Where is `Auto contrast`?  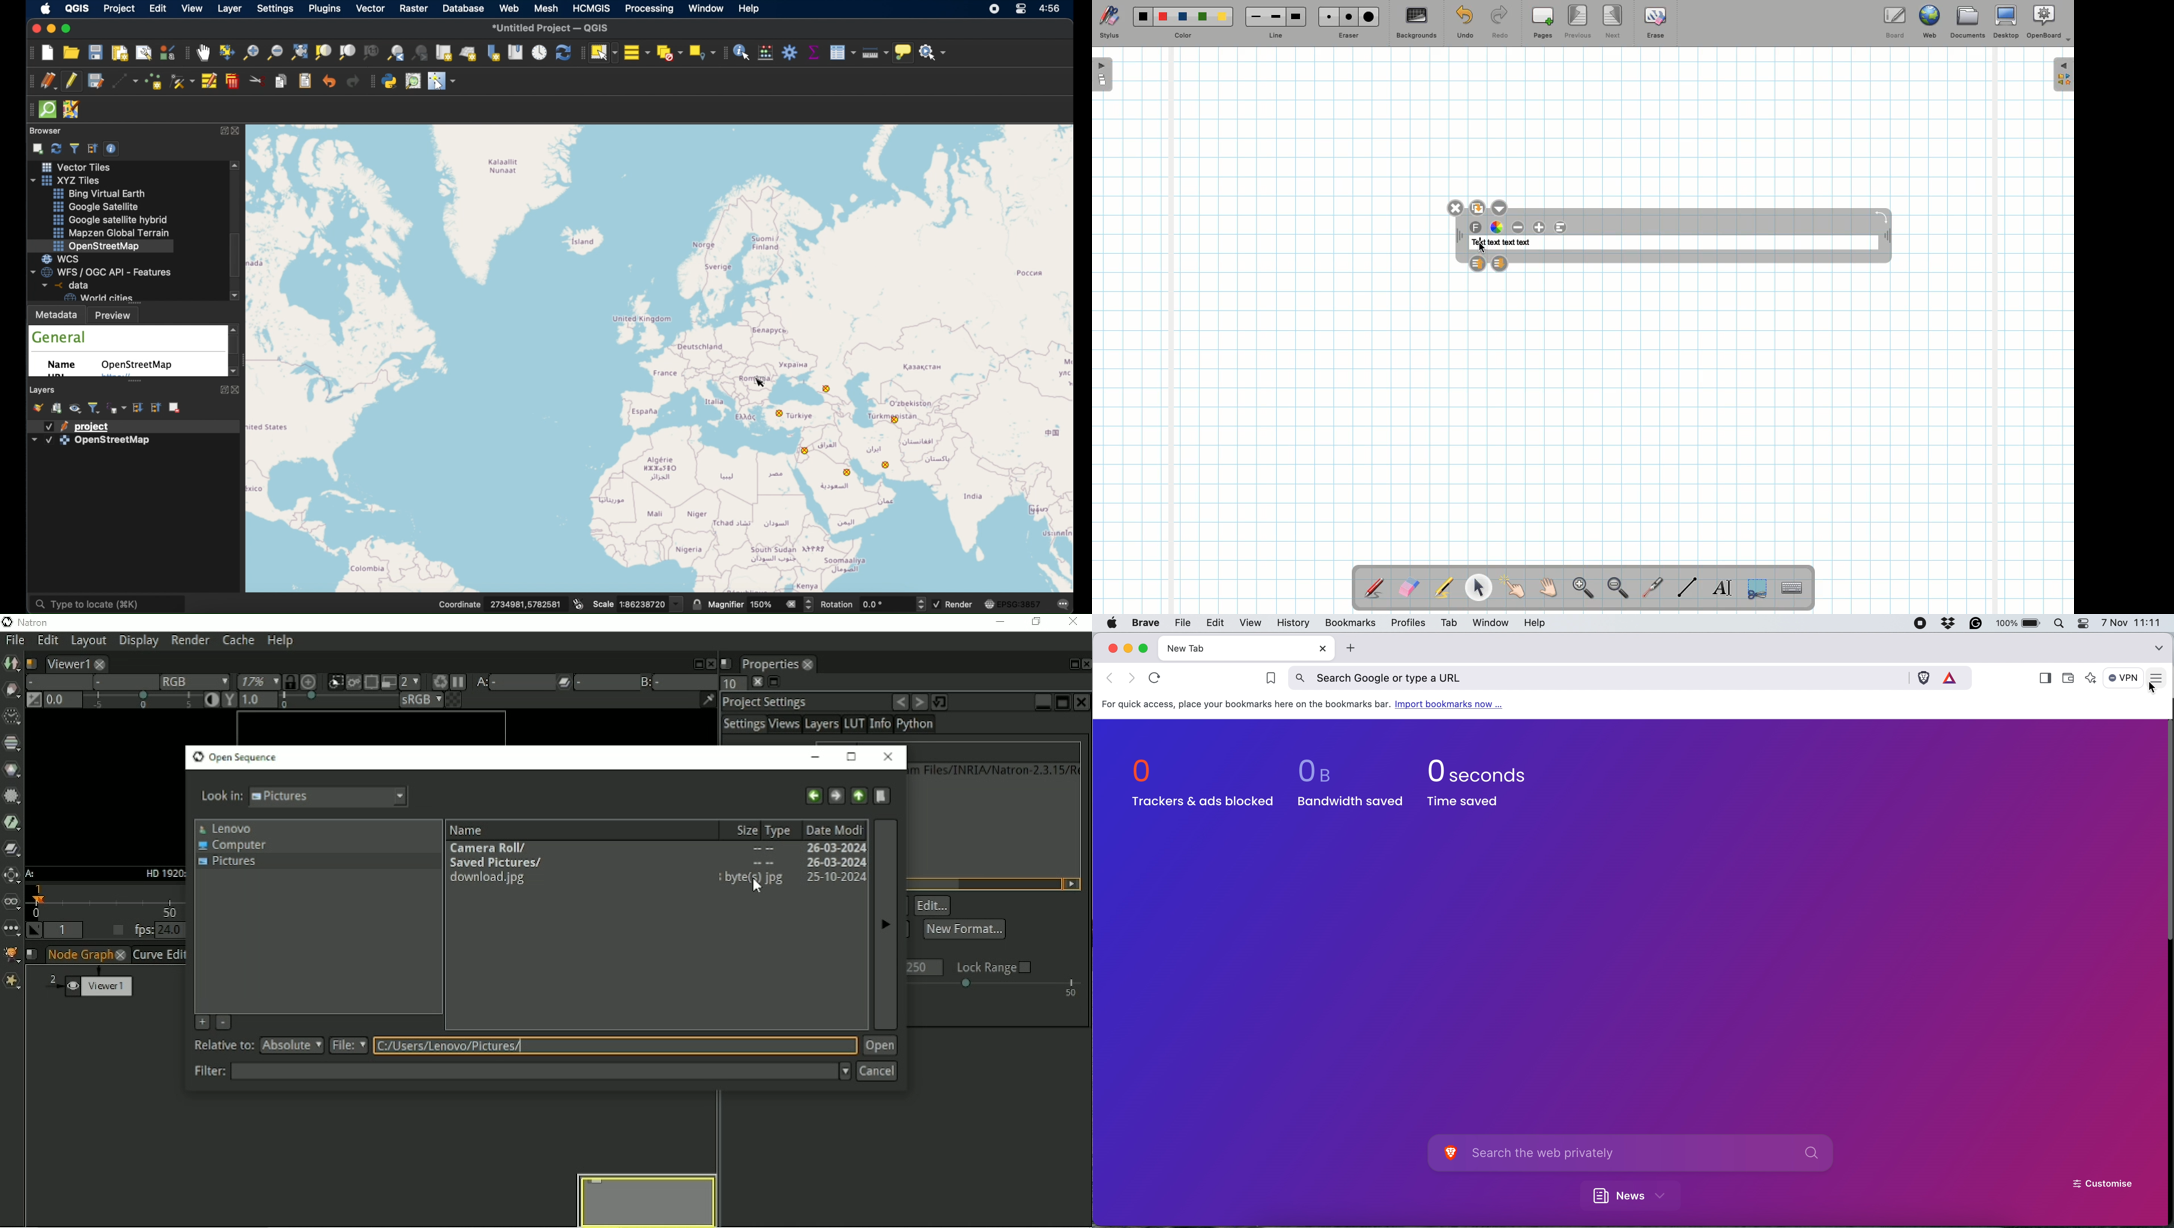 Auto contrast is located at coordinates (207, 701).